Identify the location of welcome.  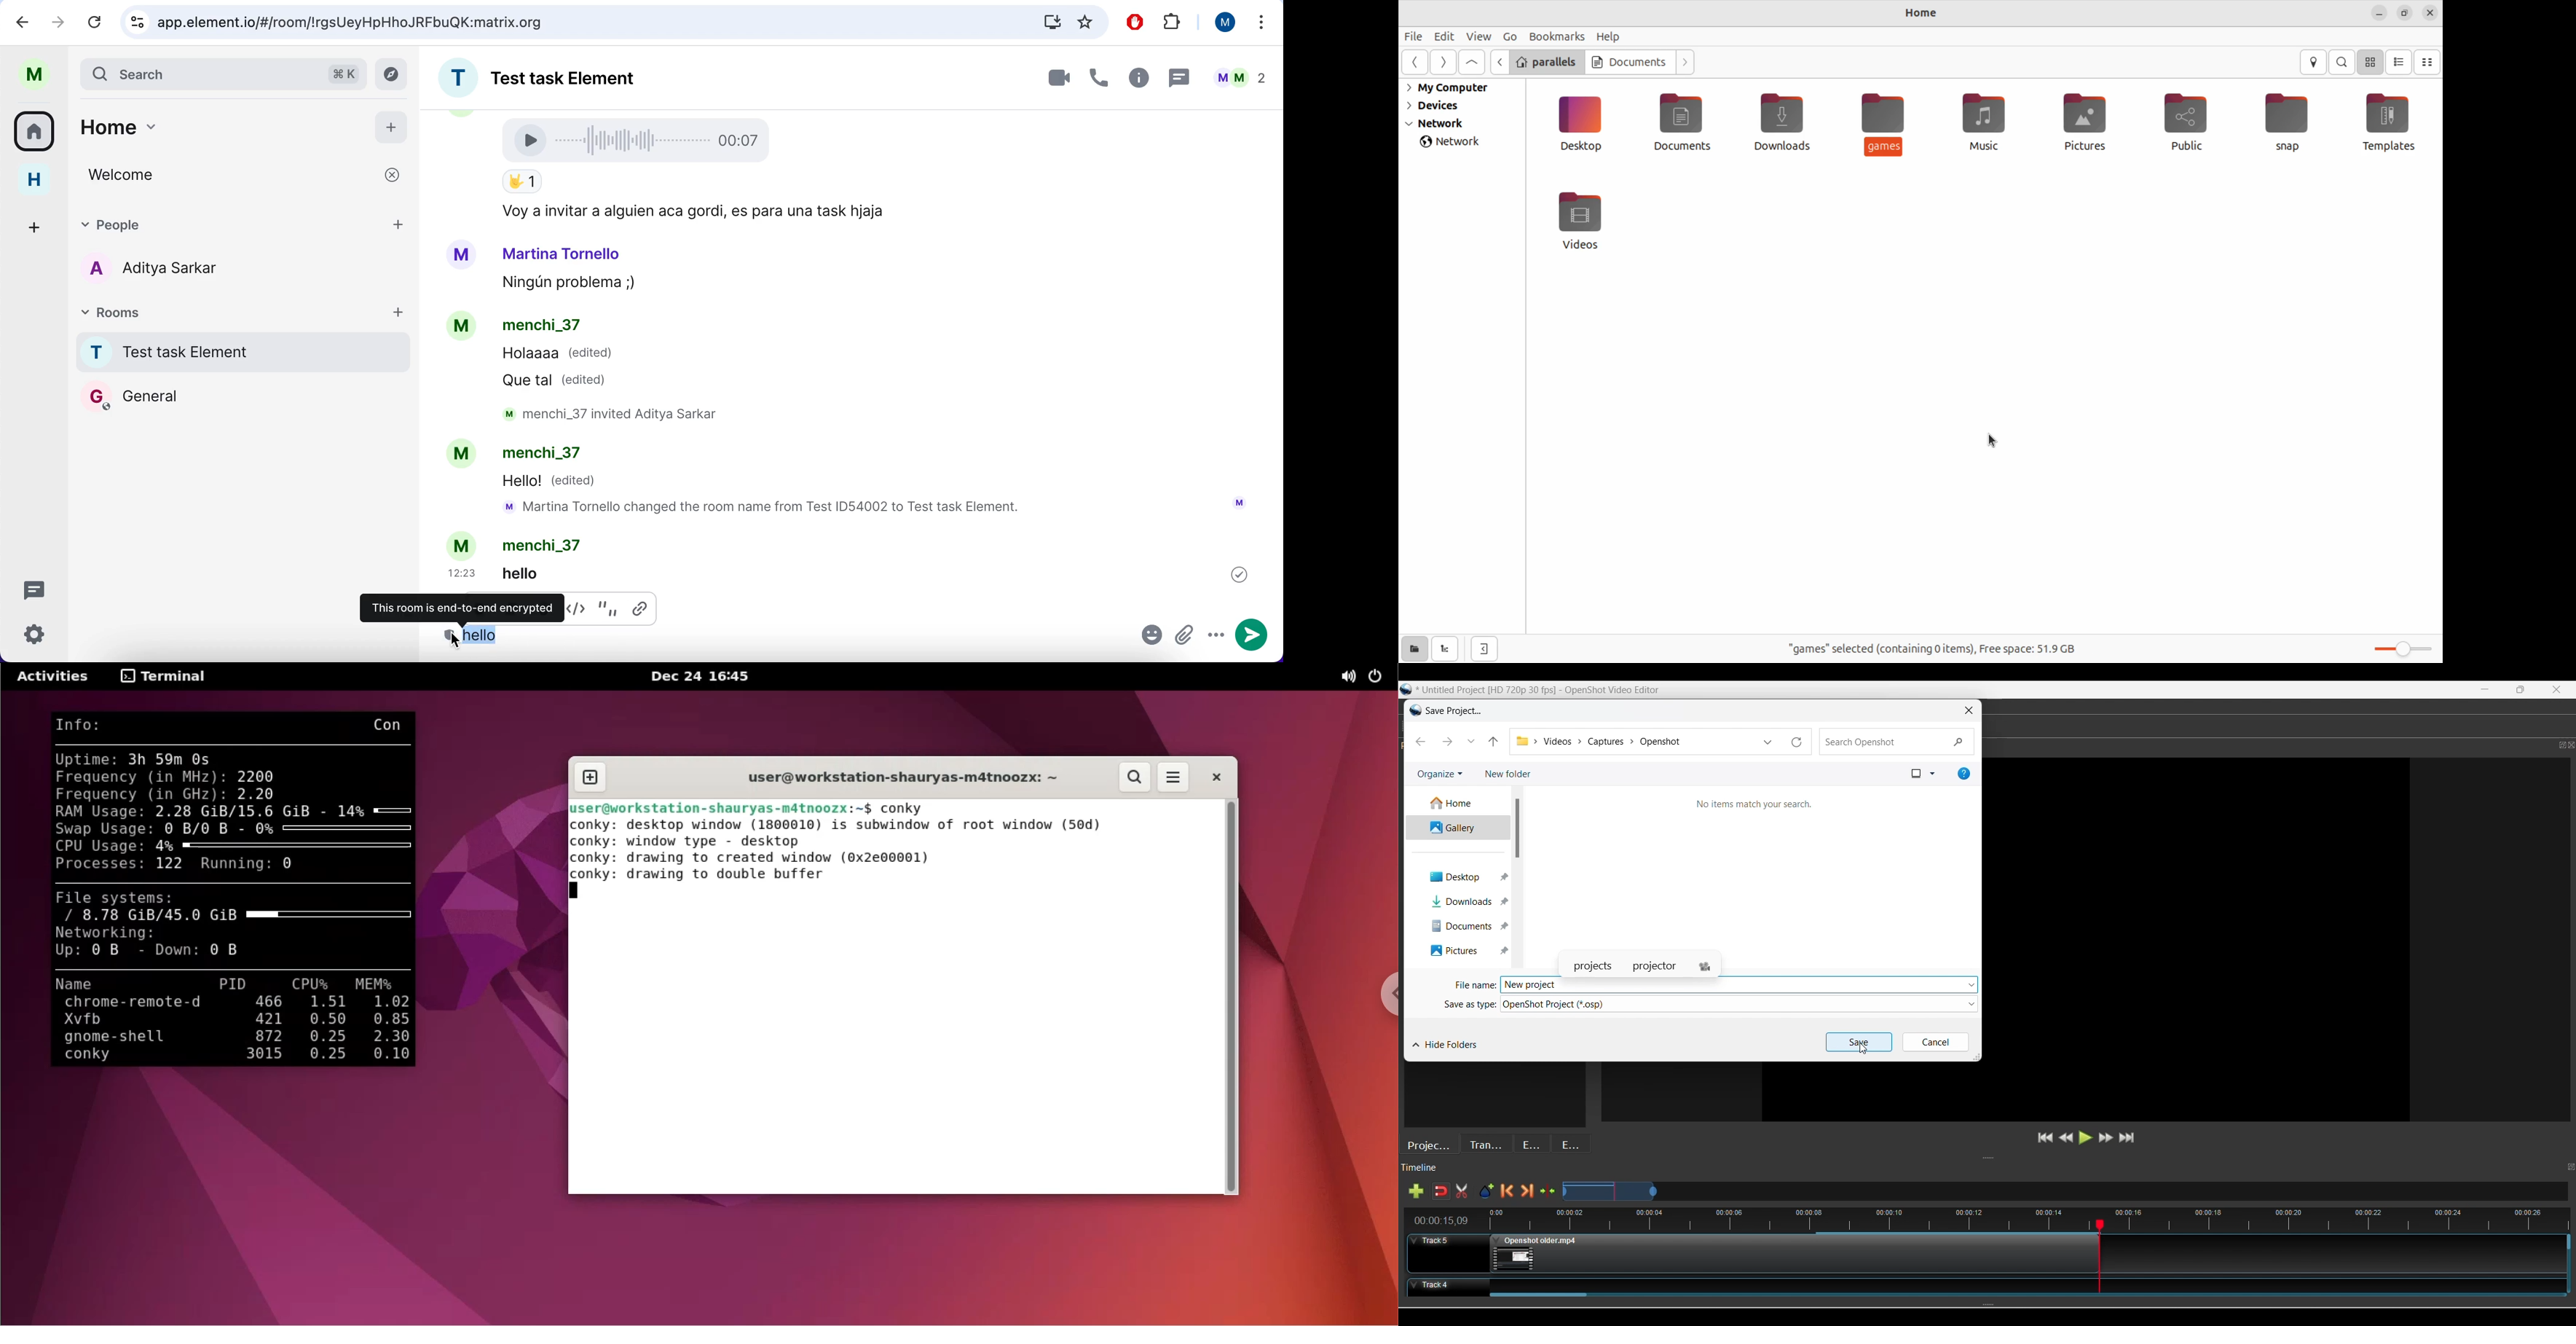
(246, 175).